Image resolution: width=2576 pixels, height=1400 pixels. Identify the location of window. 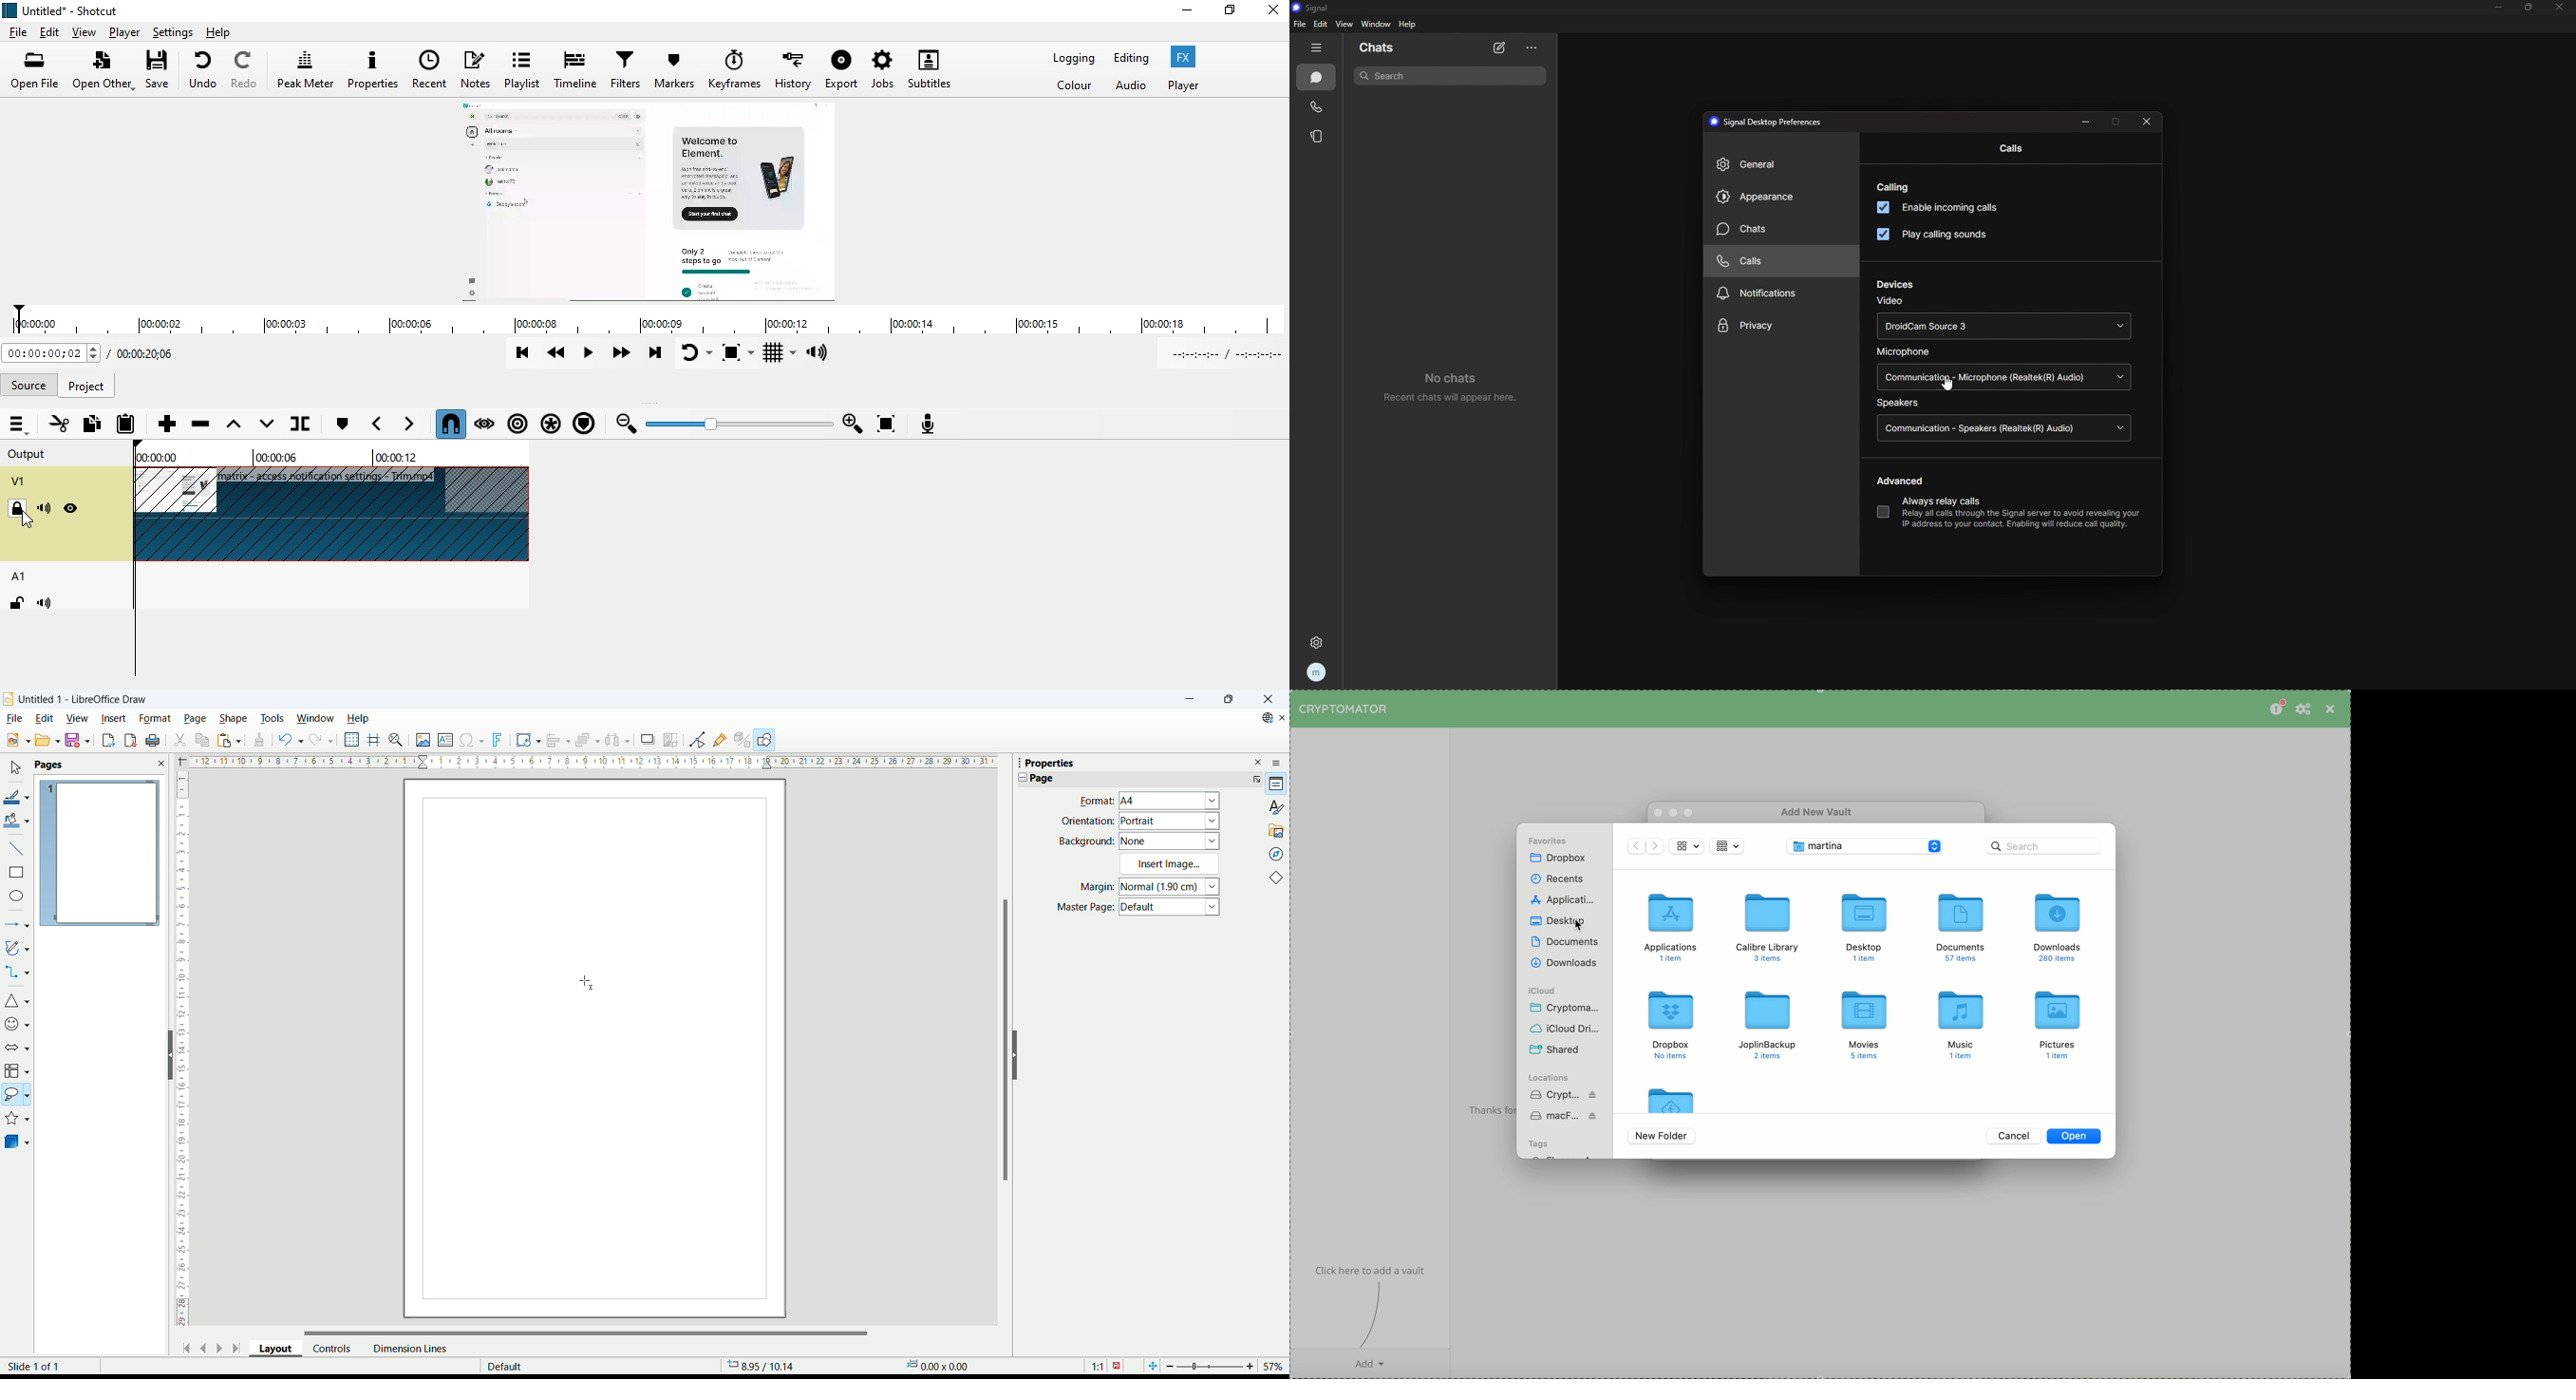
(316, 719).